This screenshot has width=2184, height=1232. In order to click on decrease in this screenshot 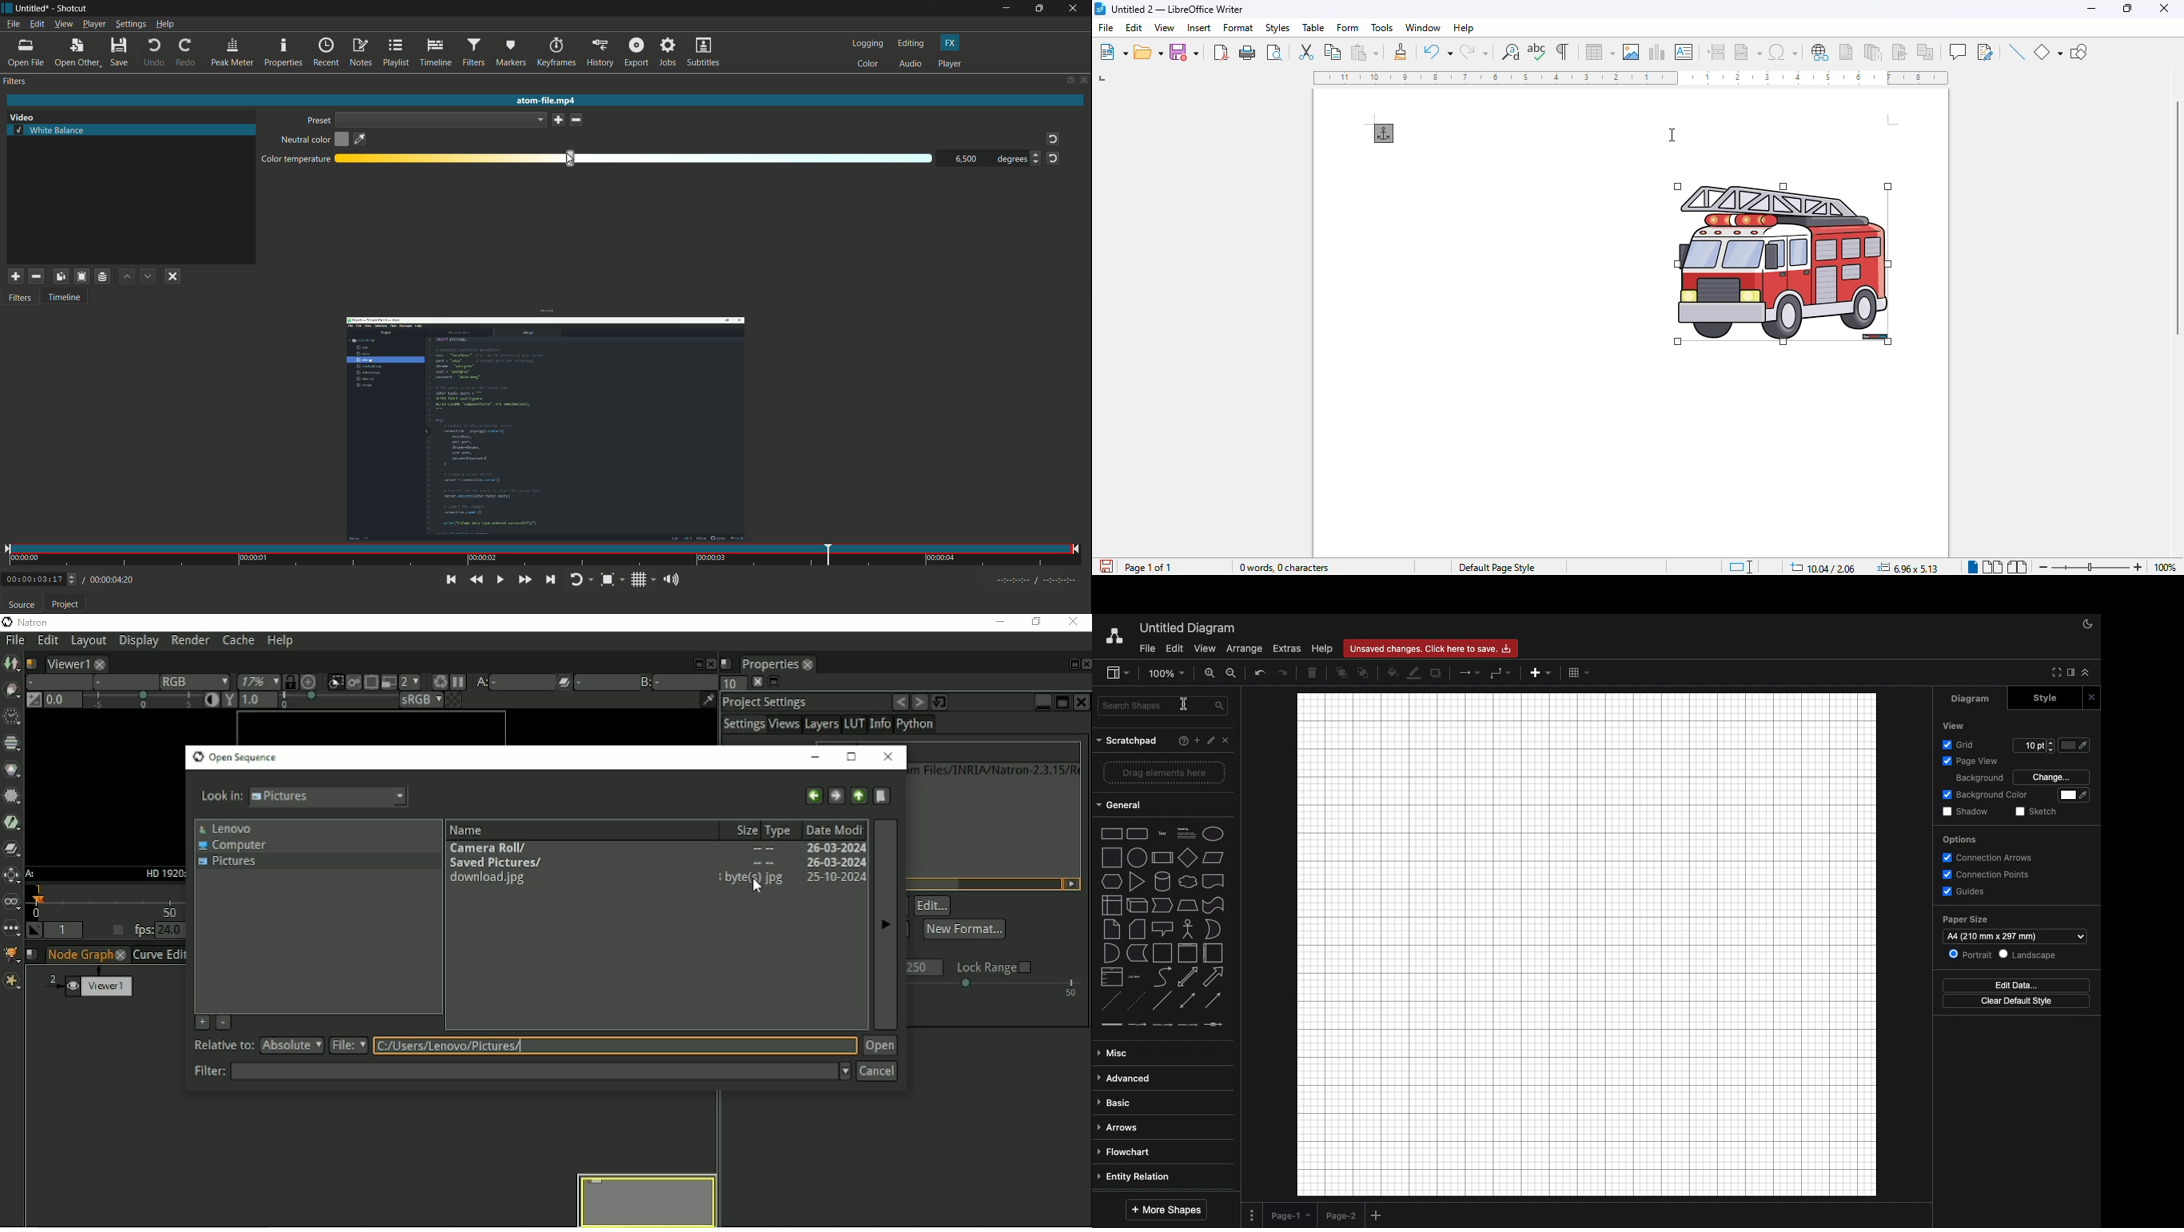, I will do `click(1038, 165)`.